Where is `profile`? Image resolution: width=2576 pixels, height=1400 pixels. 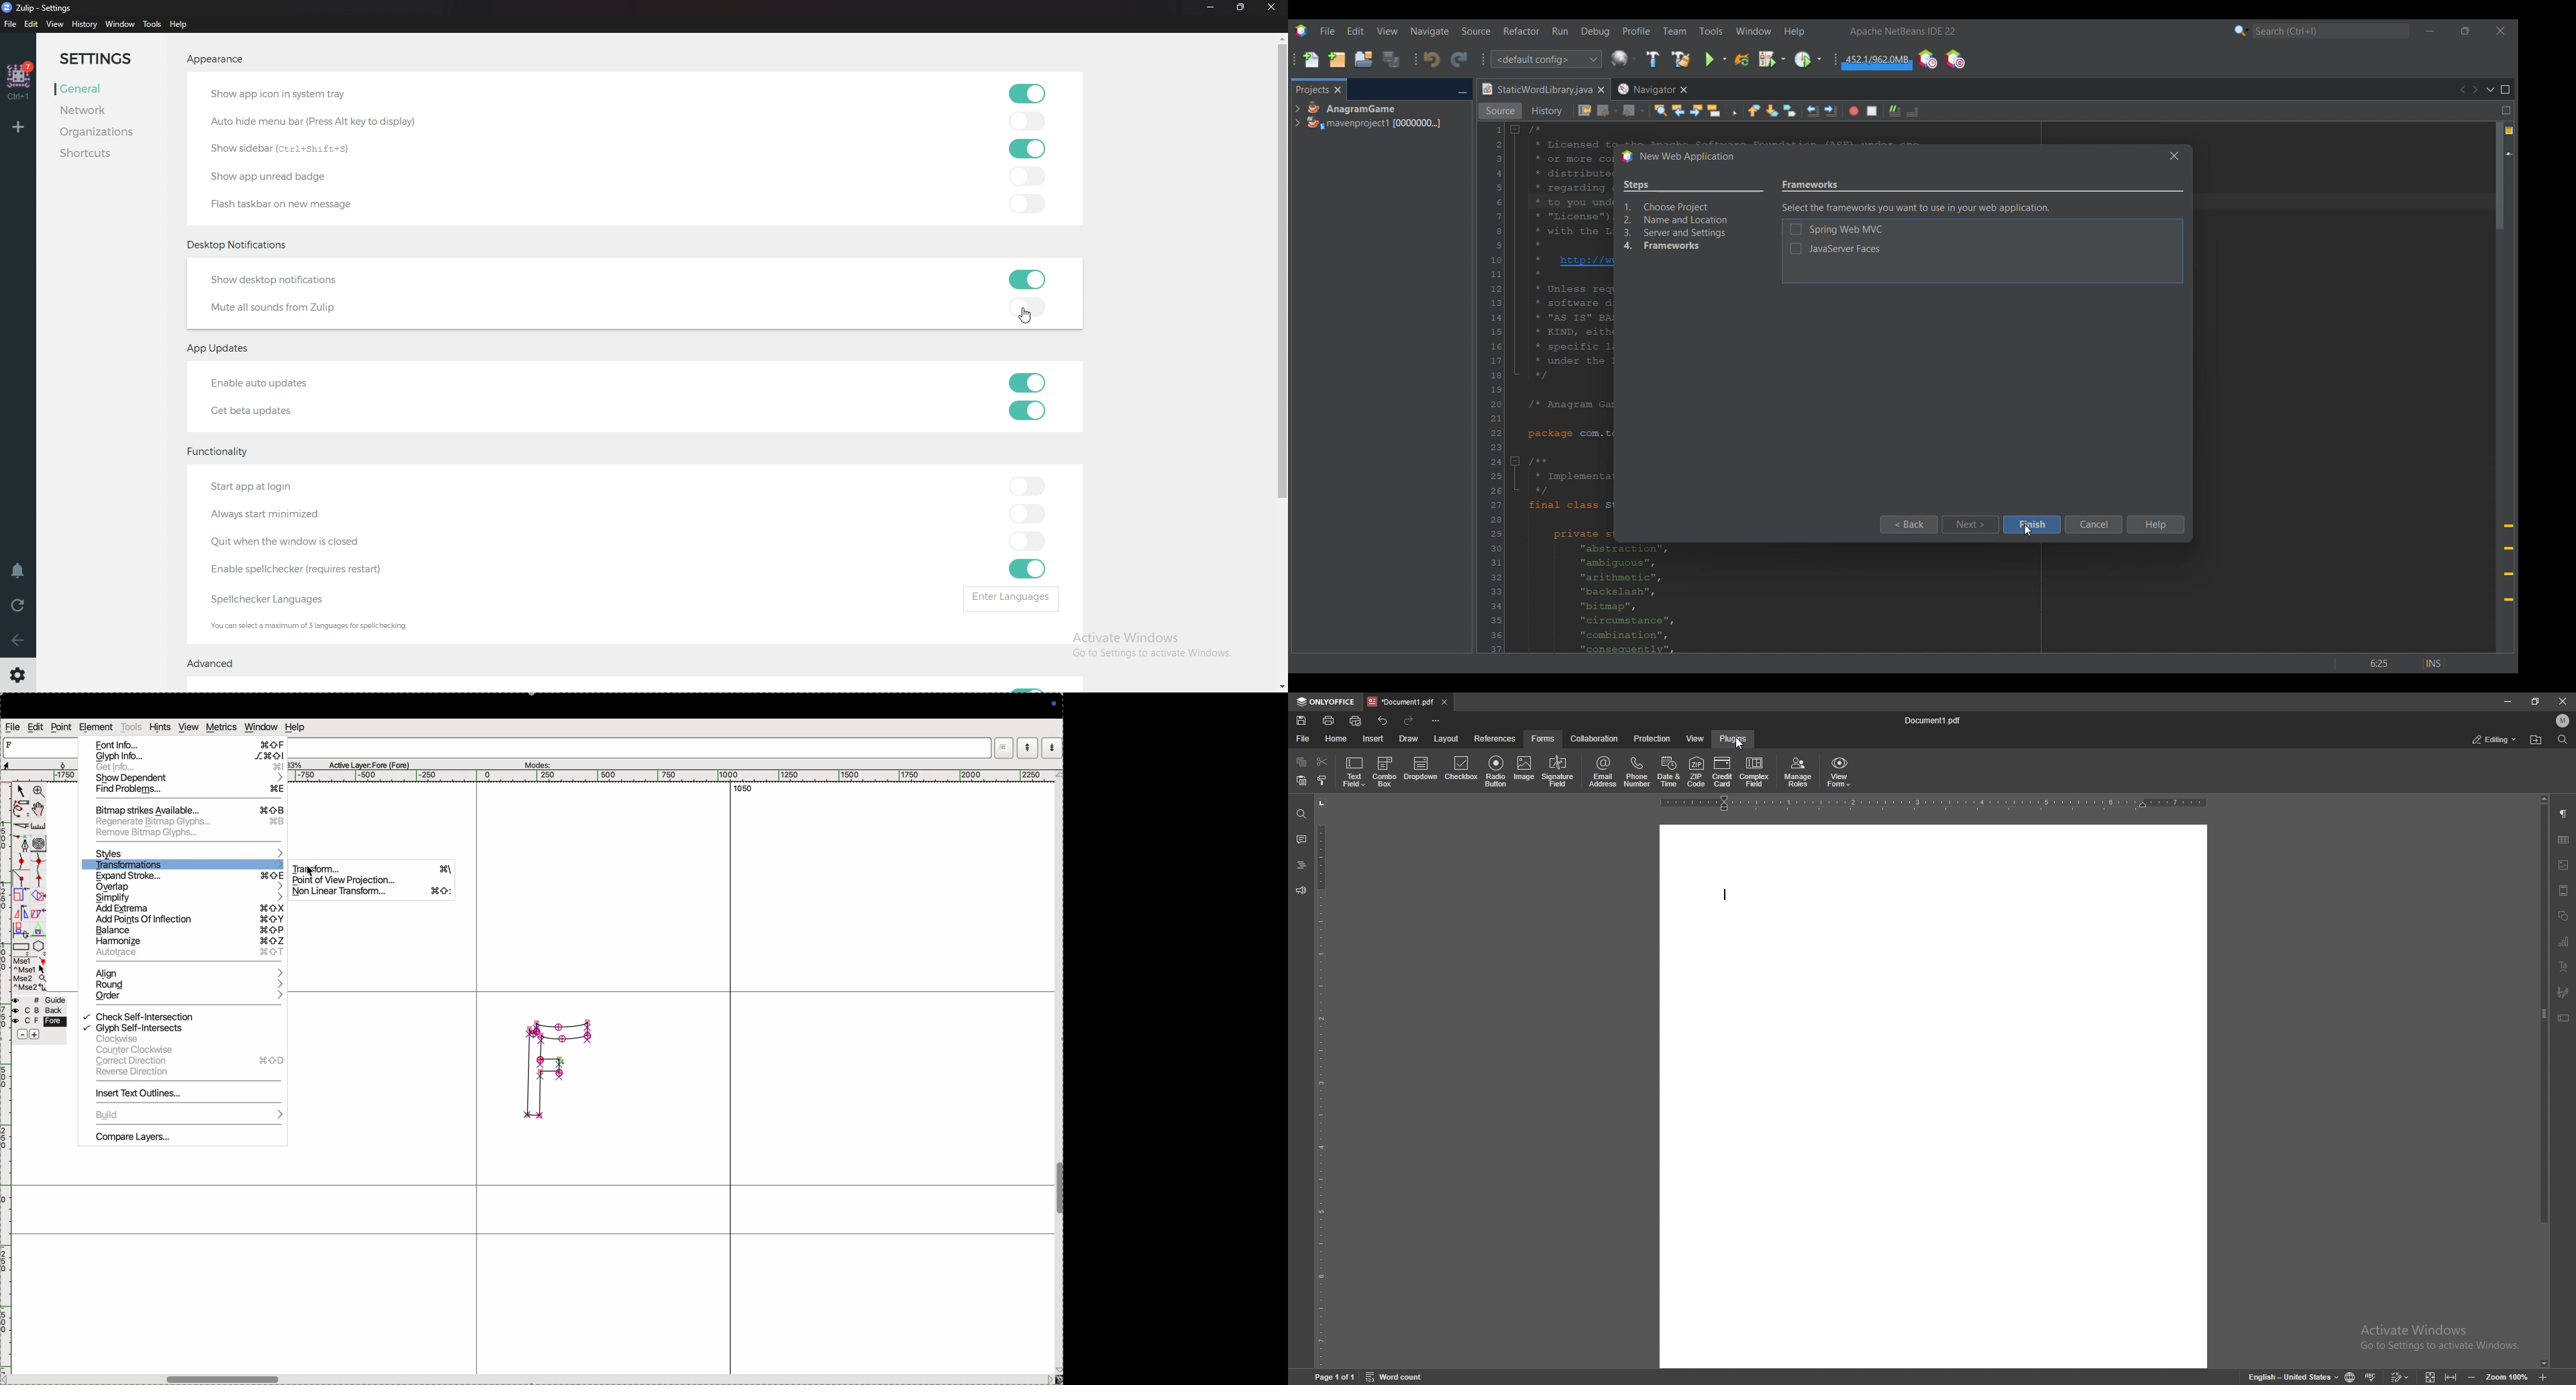 profile is located at coordinates (2565, 720).